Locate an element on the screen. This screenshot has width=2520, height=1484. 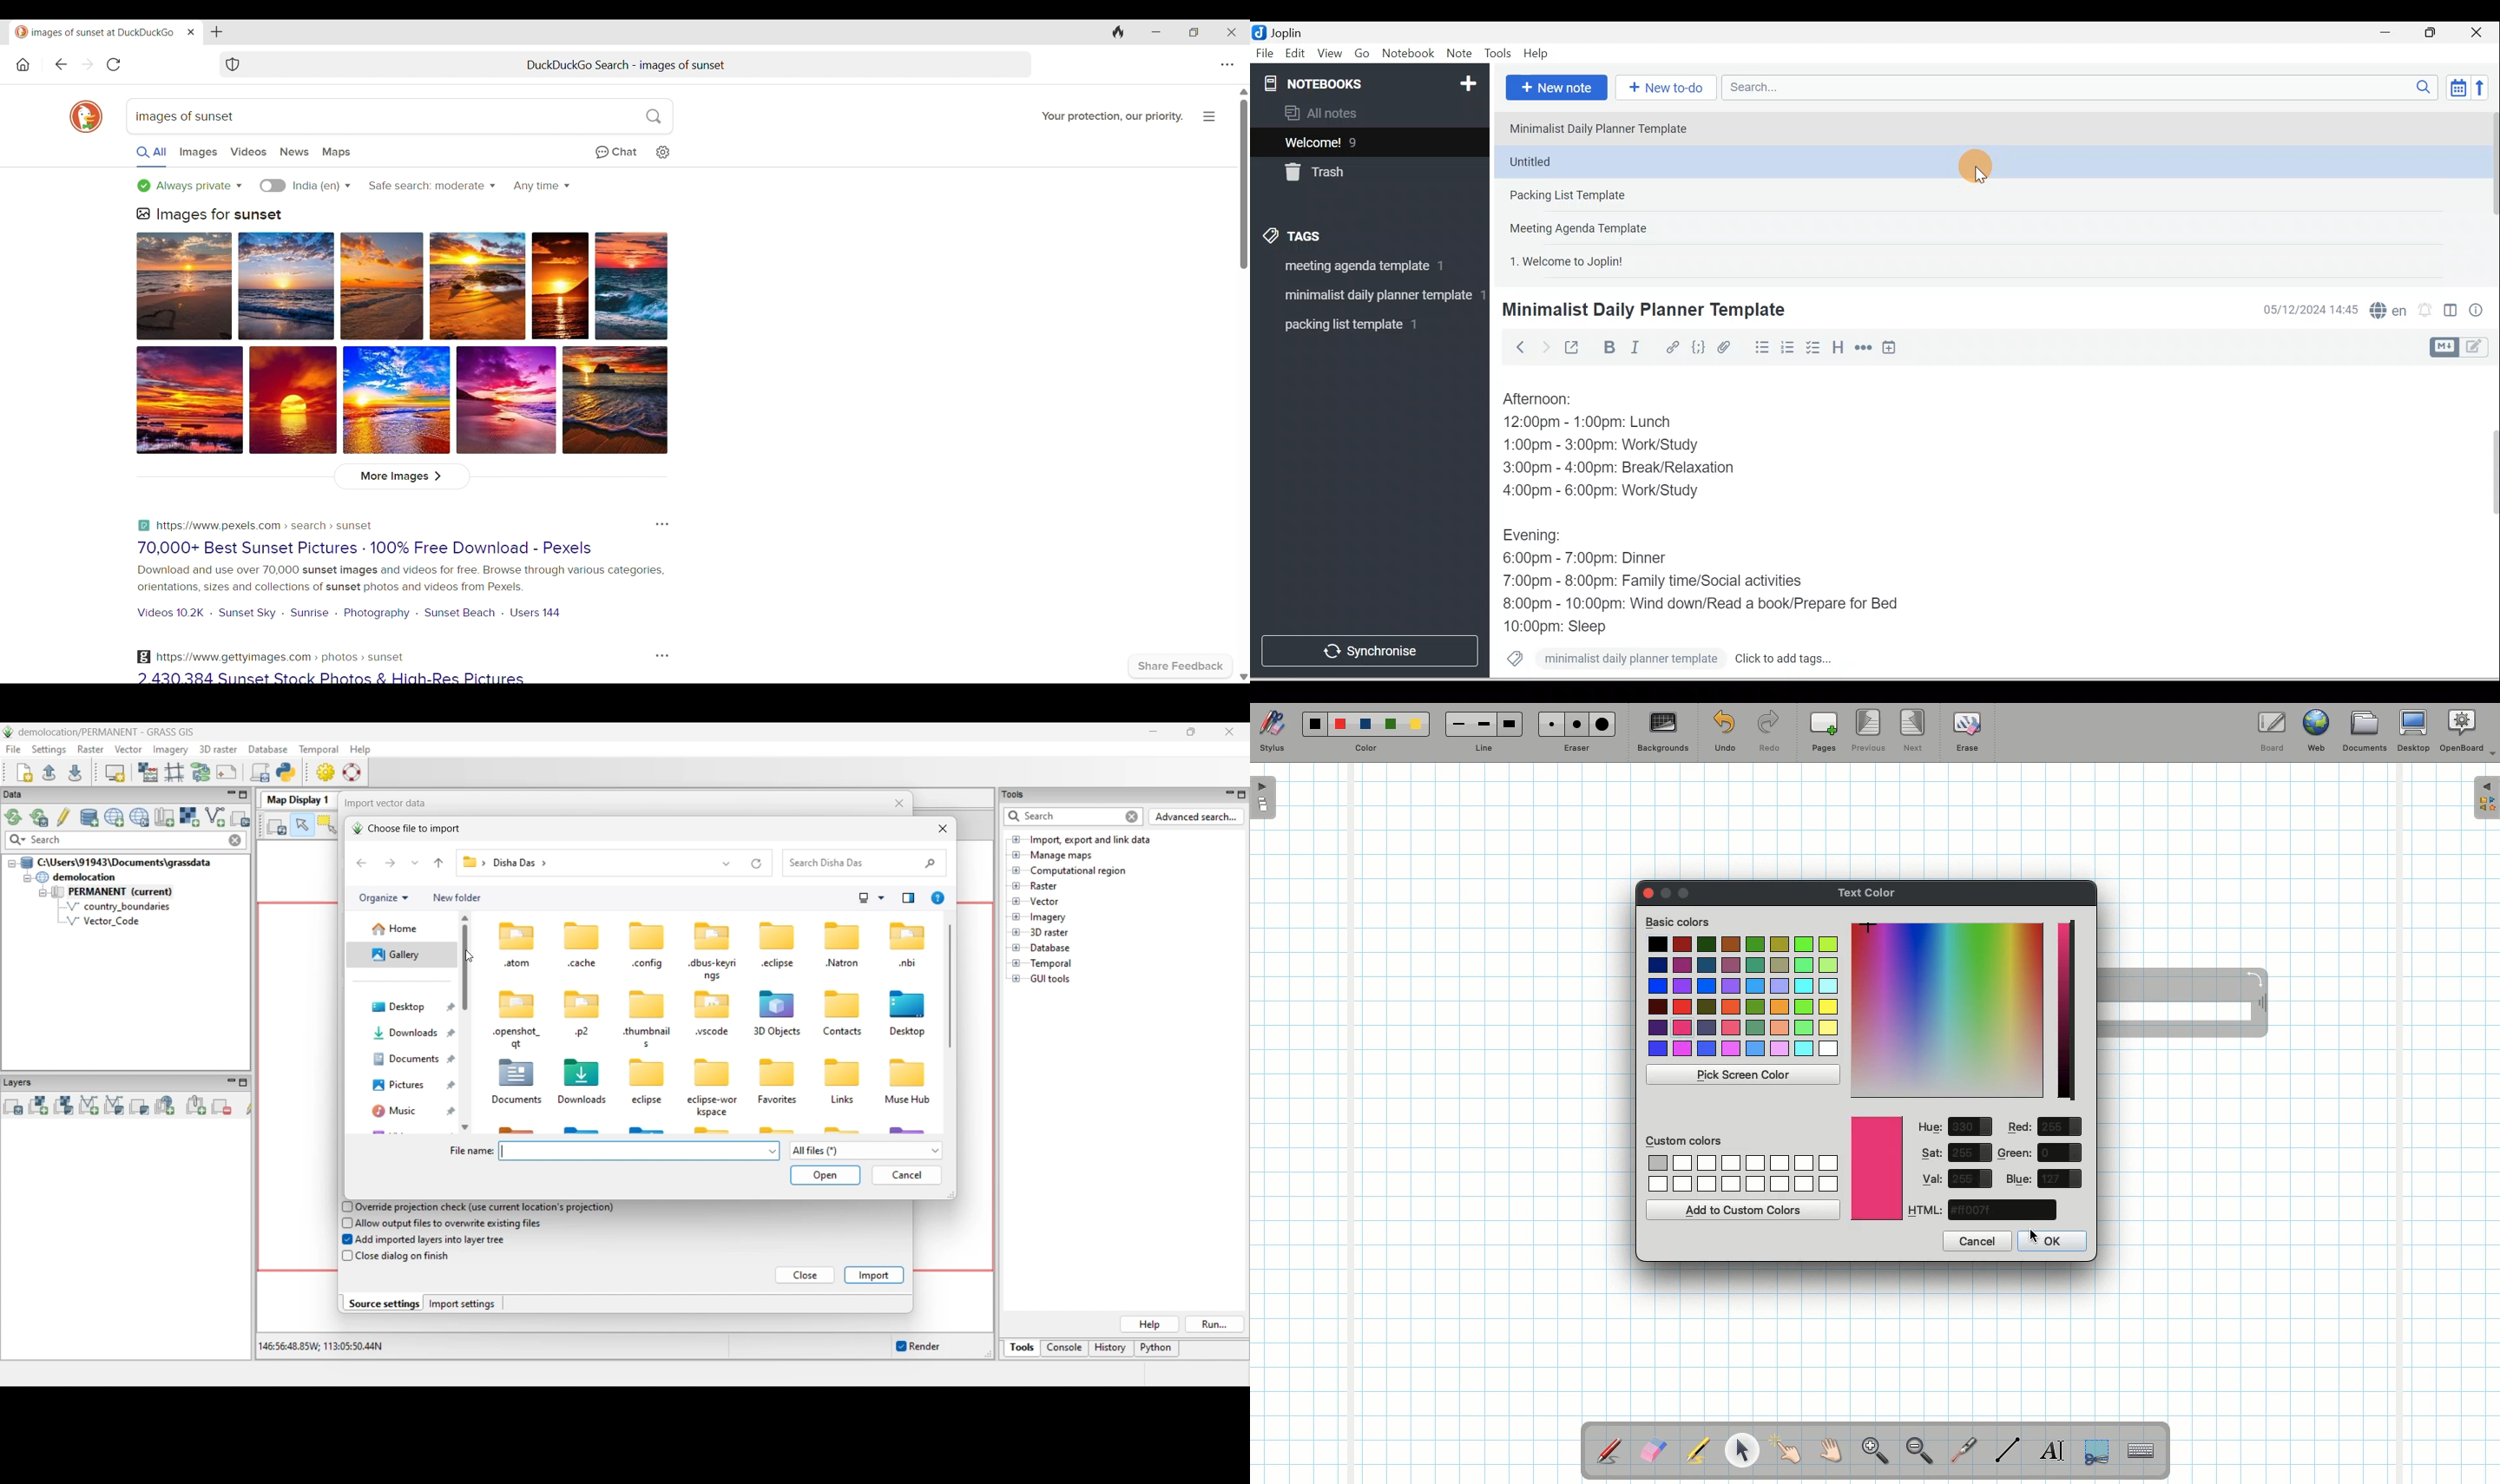
4:00pm - 6:00pm: Work/Study is located at coordinates (1606, 491).